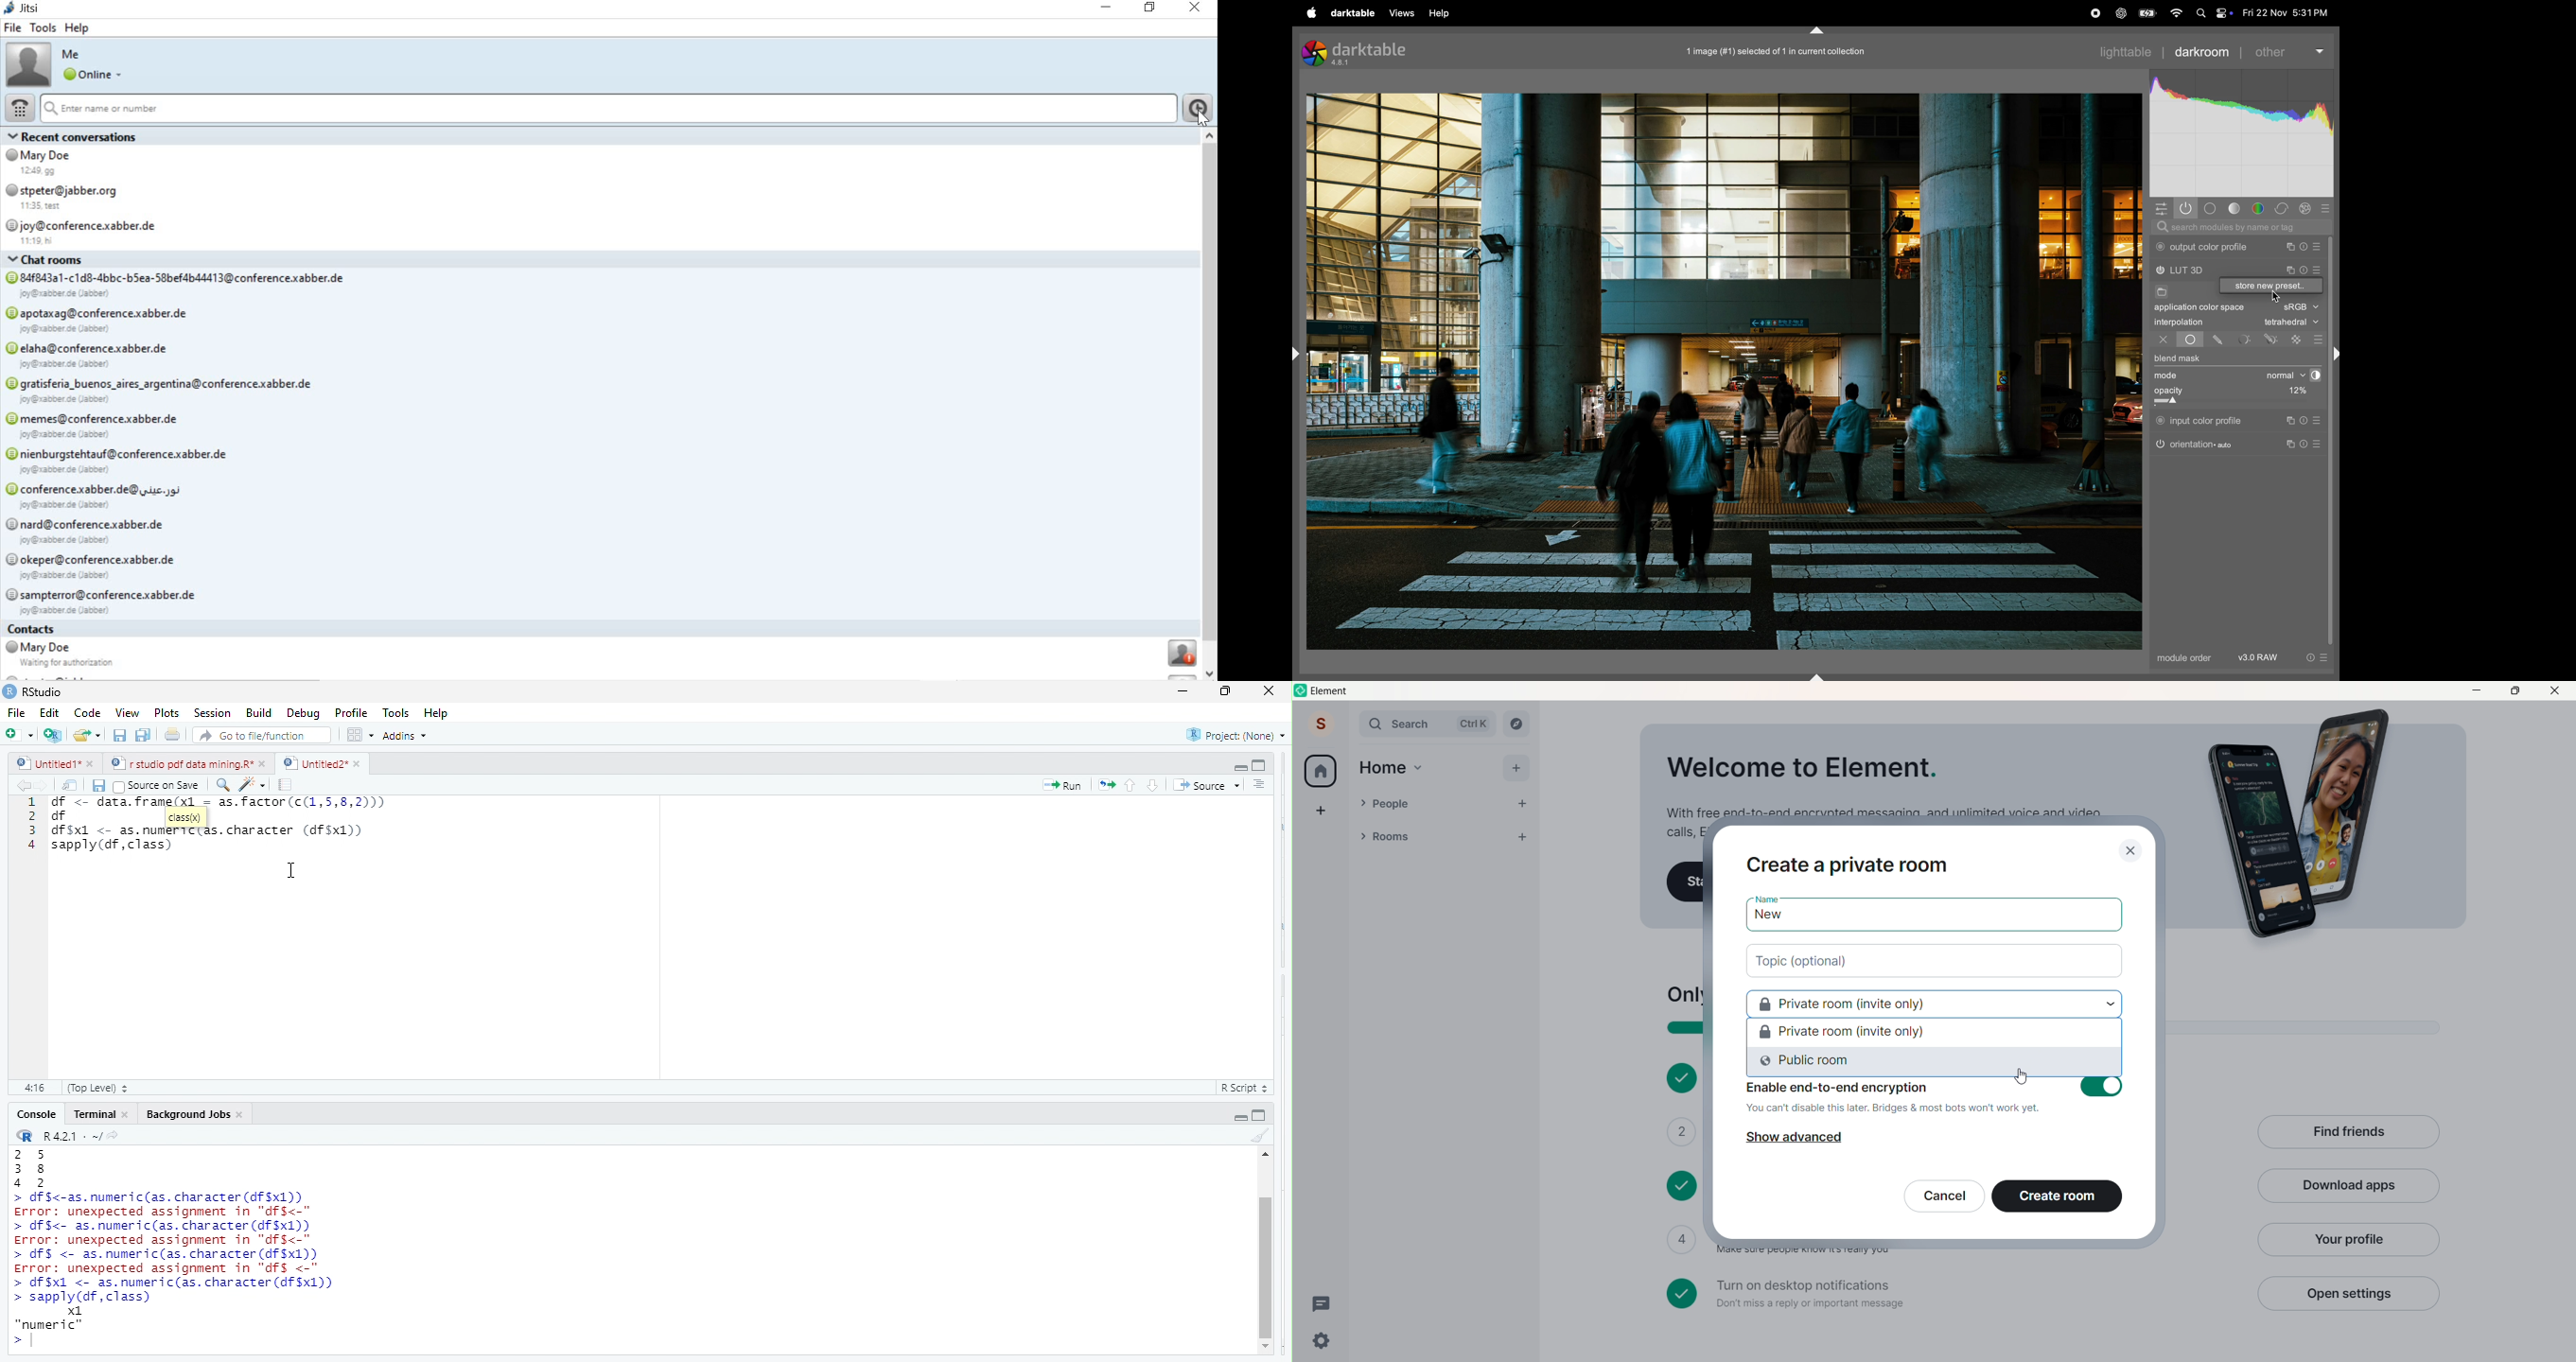 This screenshot has height=1372, width=2576. What do you see at coordinates (88, 712) in the screenshot?
I see `Code` at bounding box center [88, 712].